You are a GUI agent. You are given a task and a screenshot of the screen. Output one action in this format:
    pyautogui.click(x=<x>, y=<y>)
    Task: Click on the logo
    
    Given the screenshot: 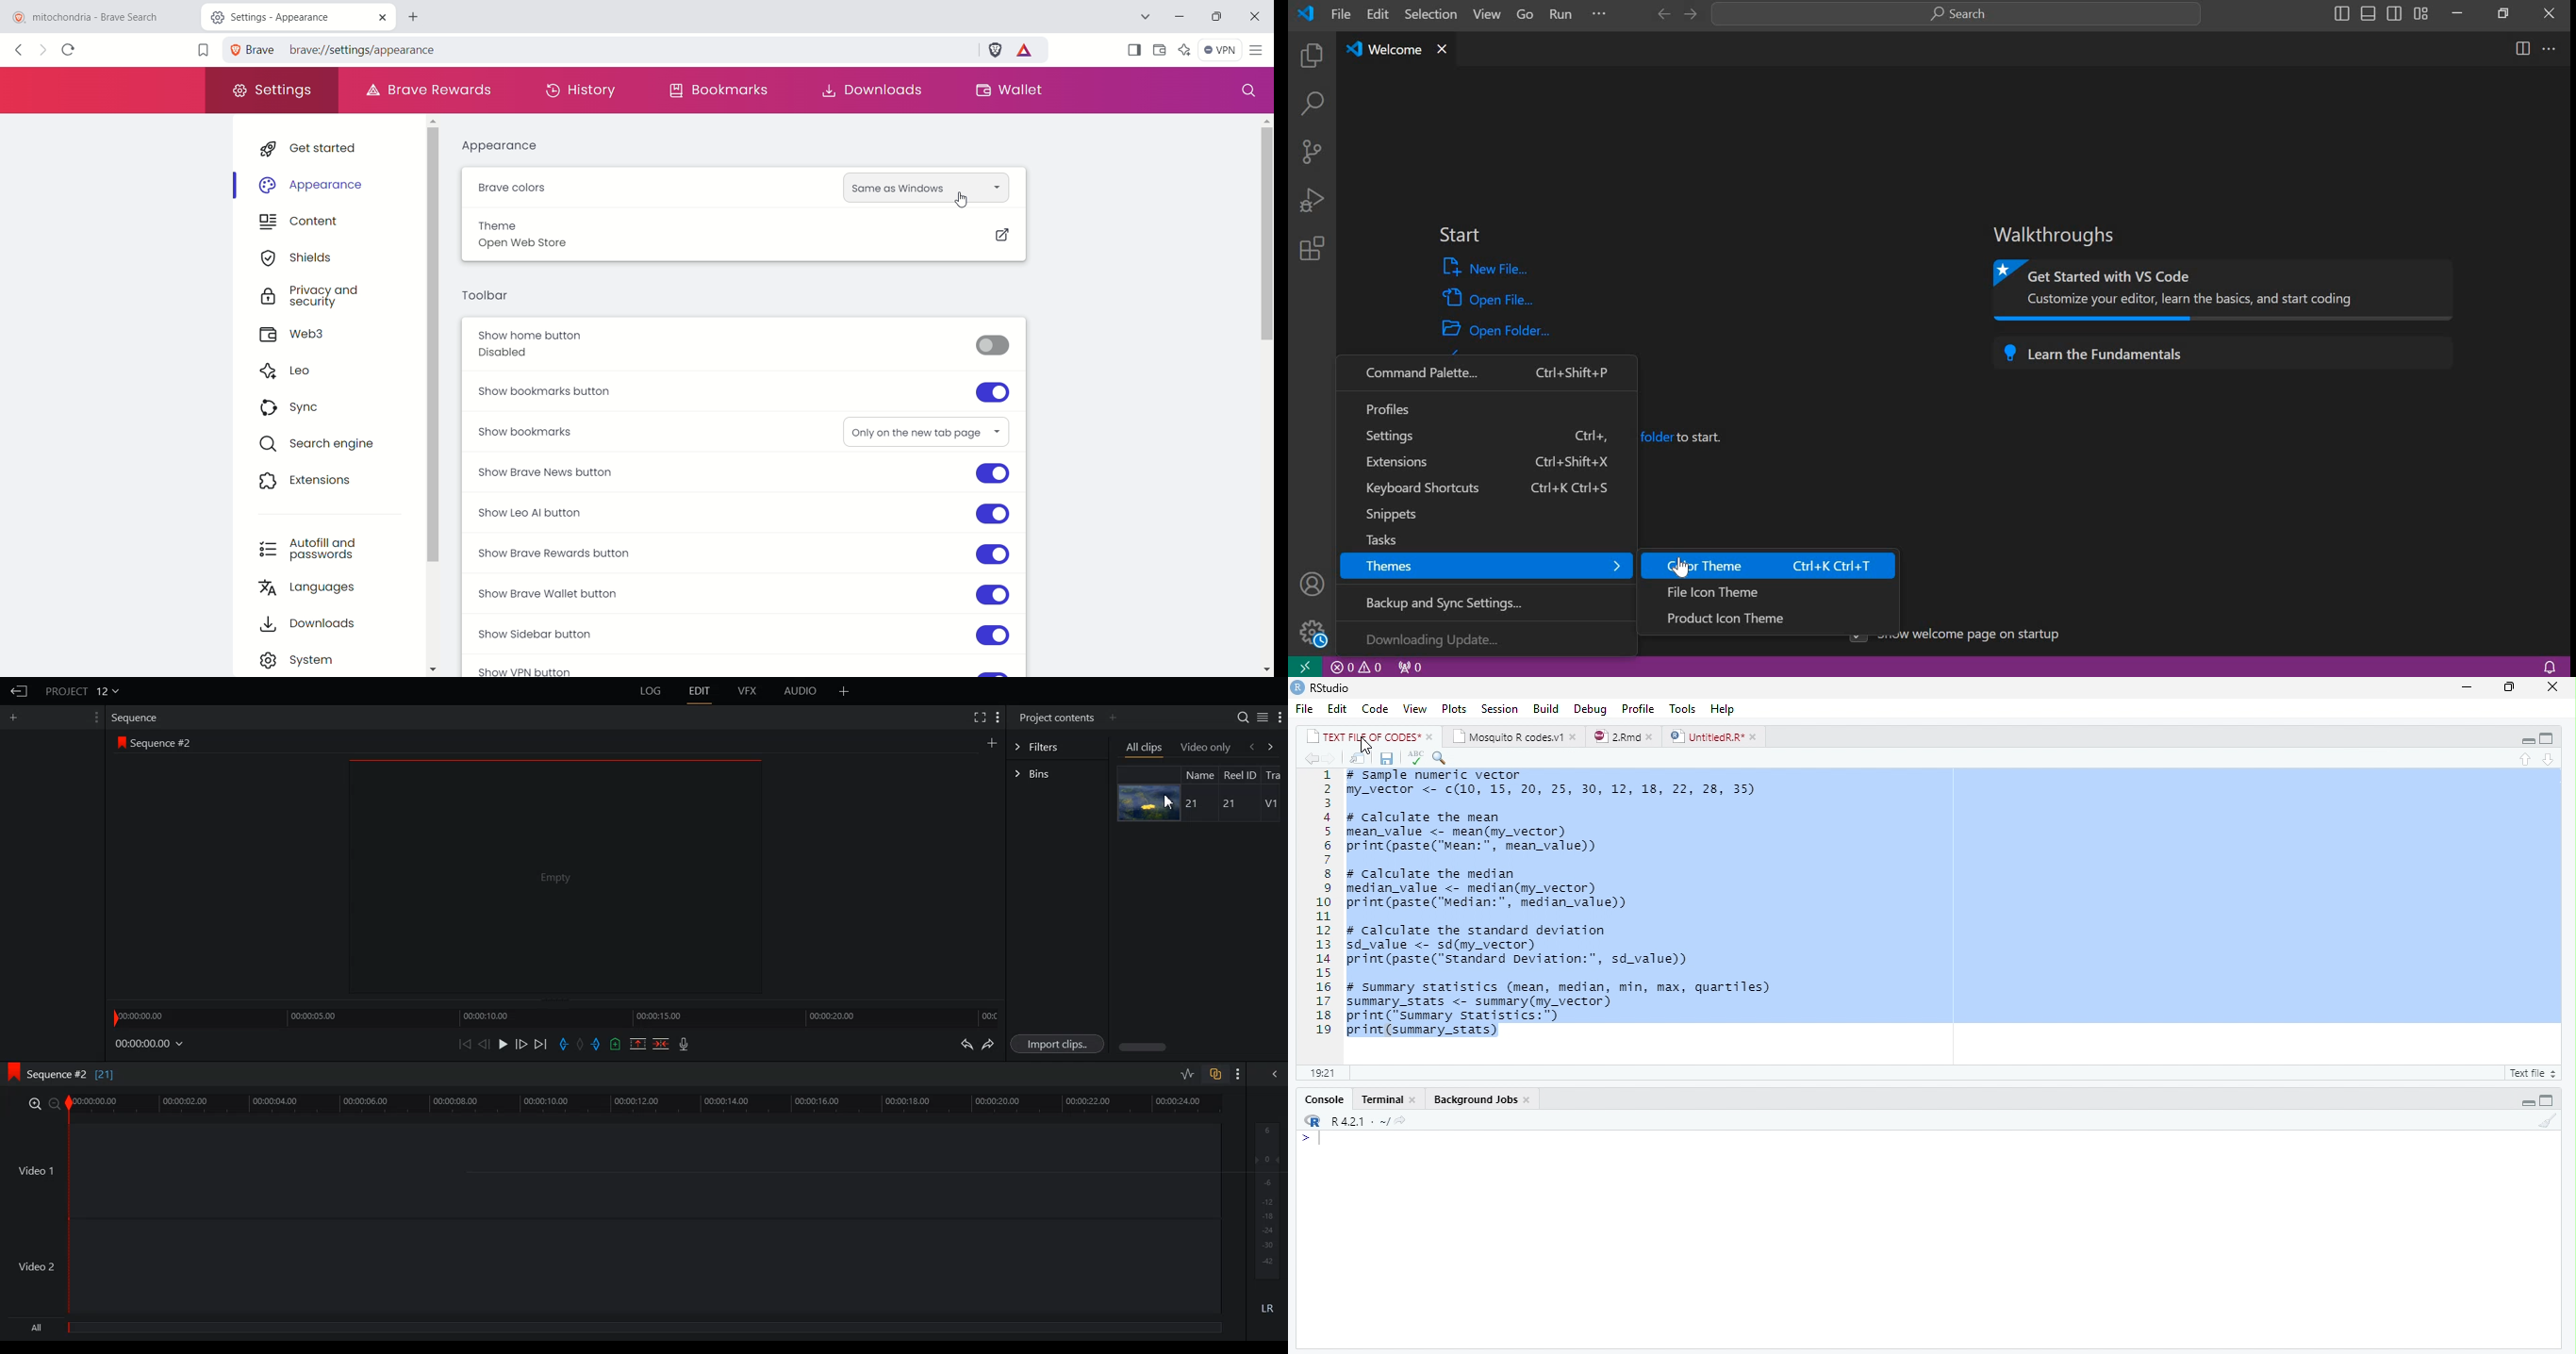 What is the action you would take?
    pyautogui.click(x=119, y=741)
    